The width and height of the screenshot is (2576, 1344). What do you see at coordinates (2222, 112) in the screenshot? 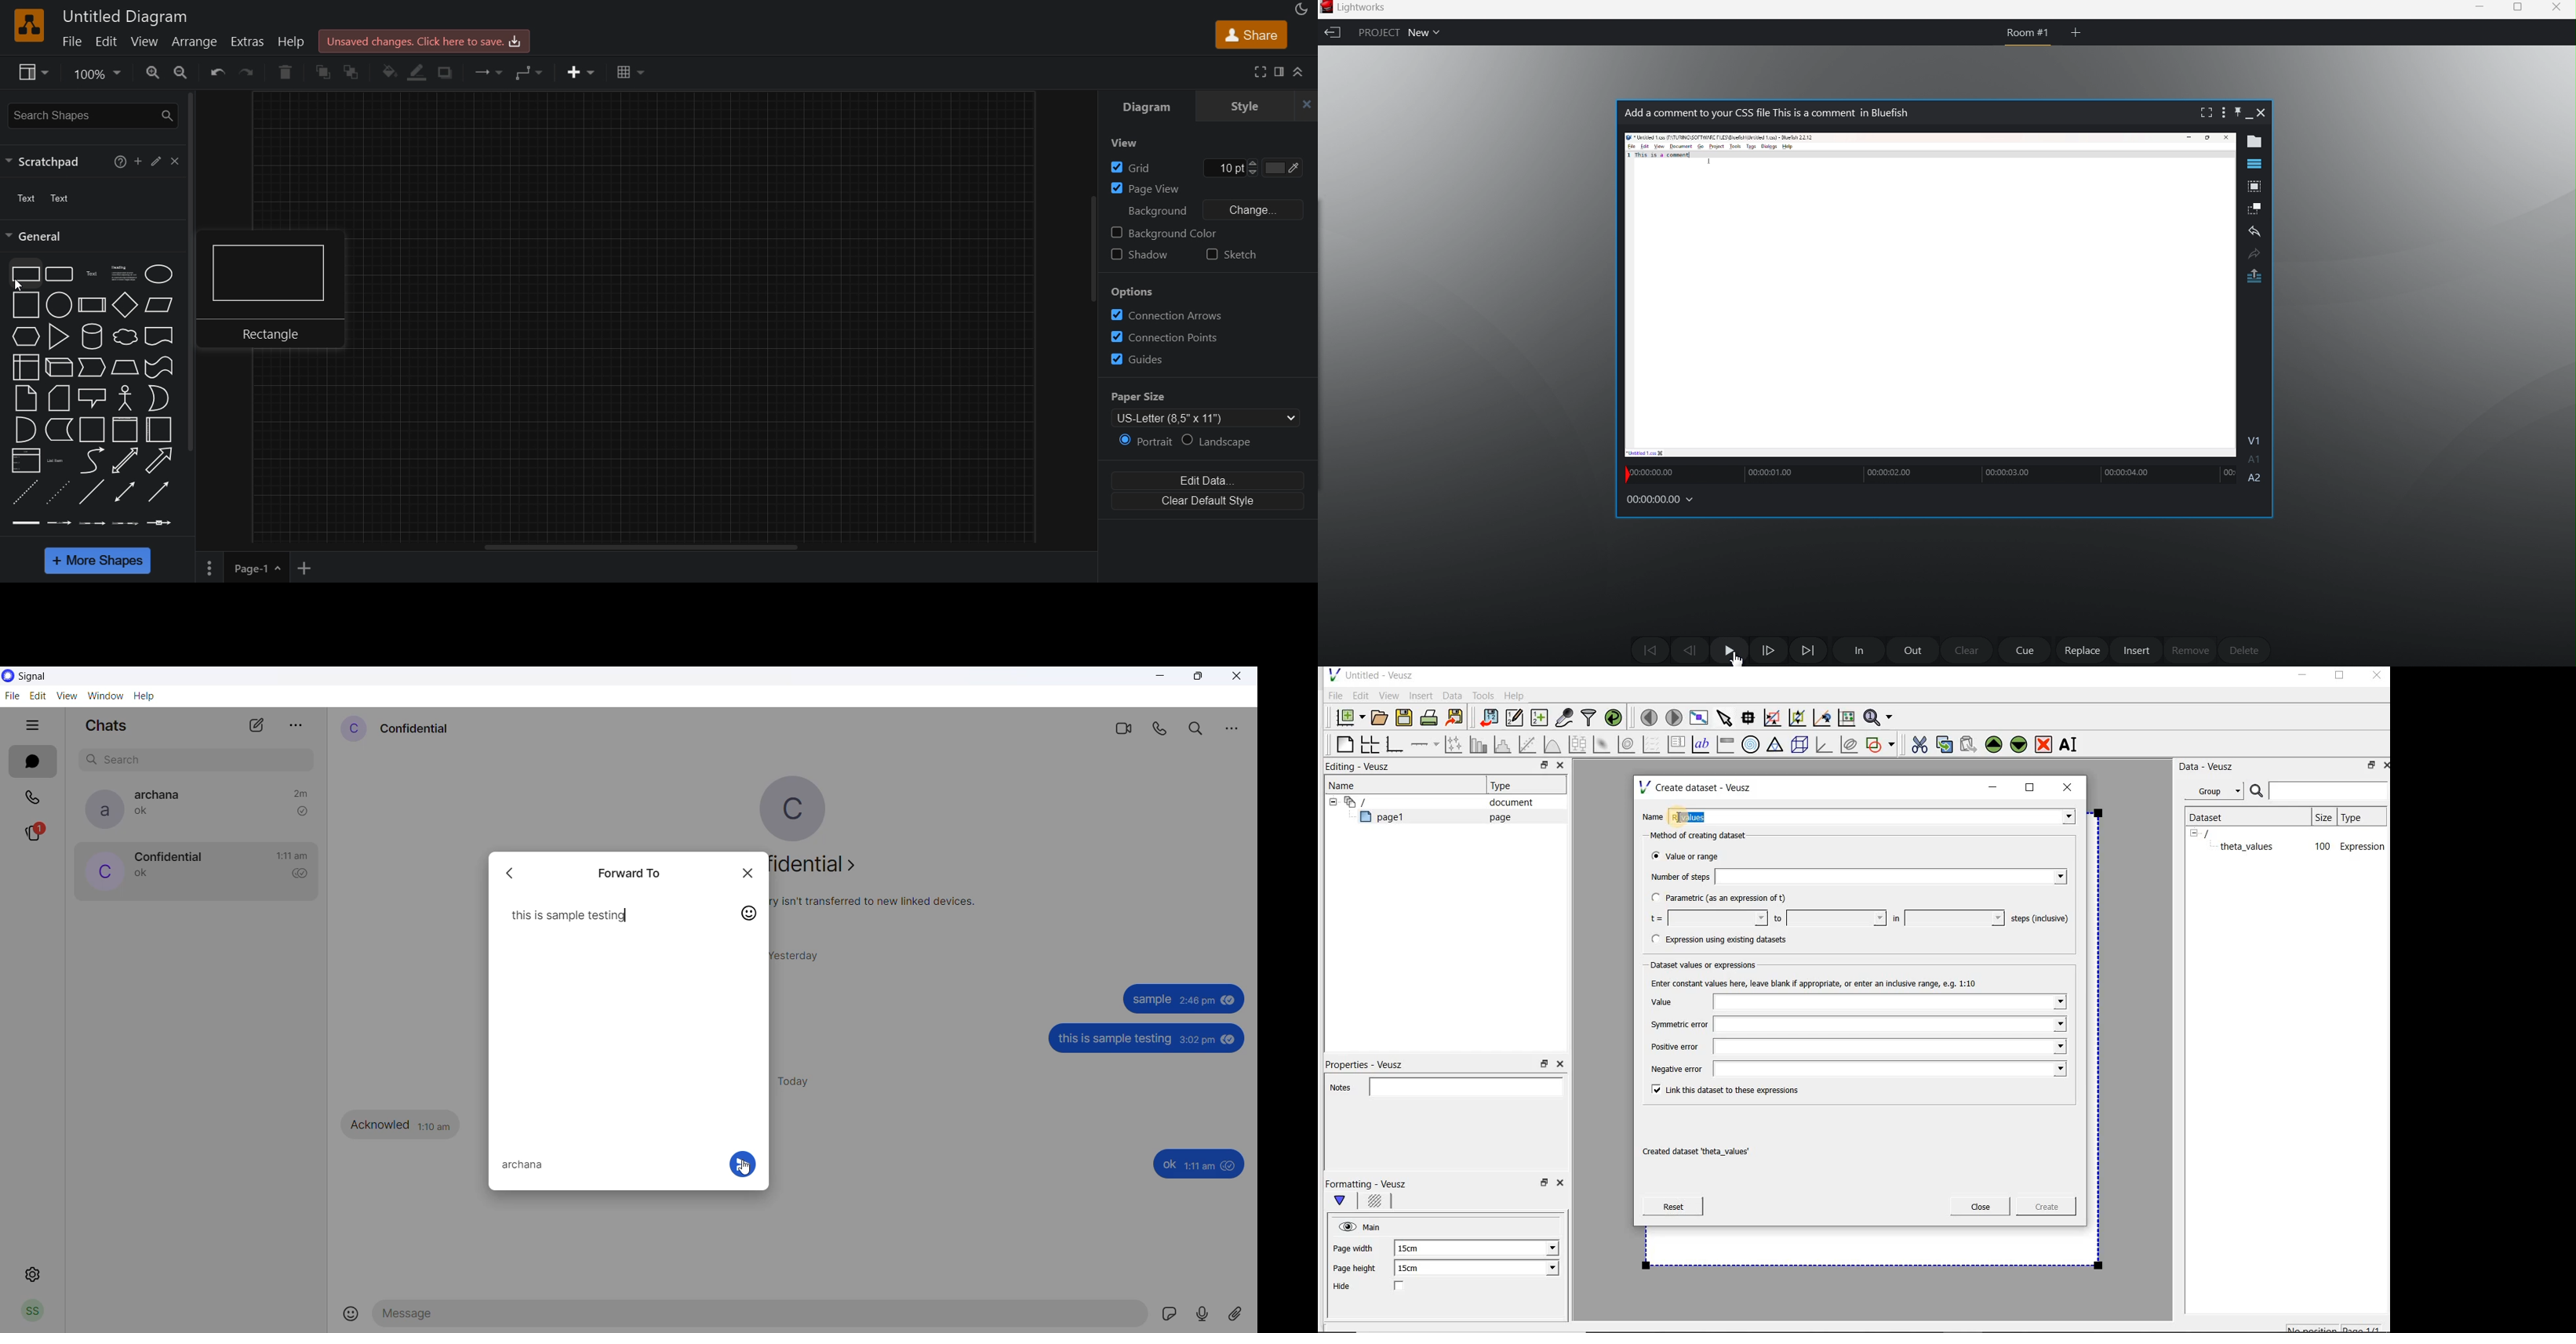
I see `show setting menu` at bounding box center [2222, 112].